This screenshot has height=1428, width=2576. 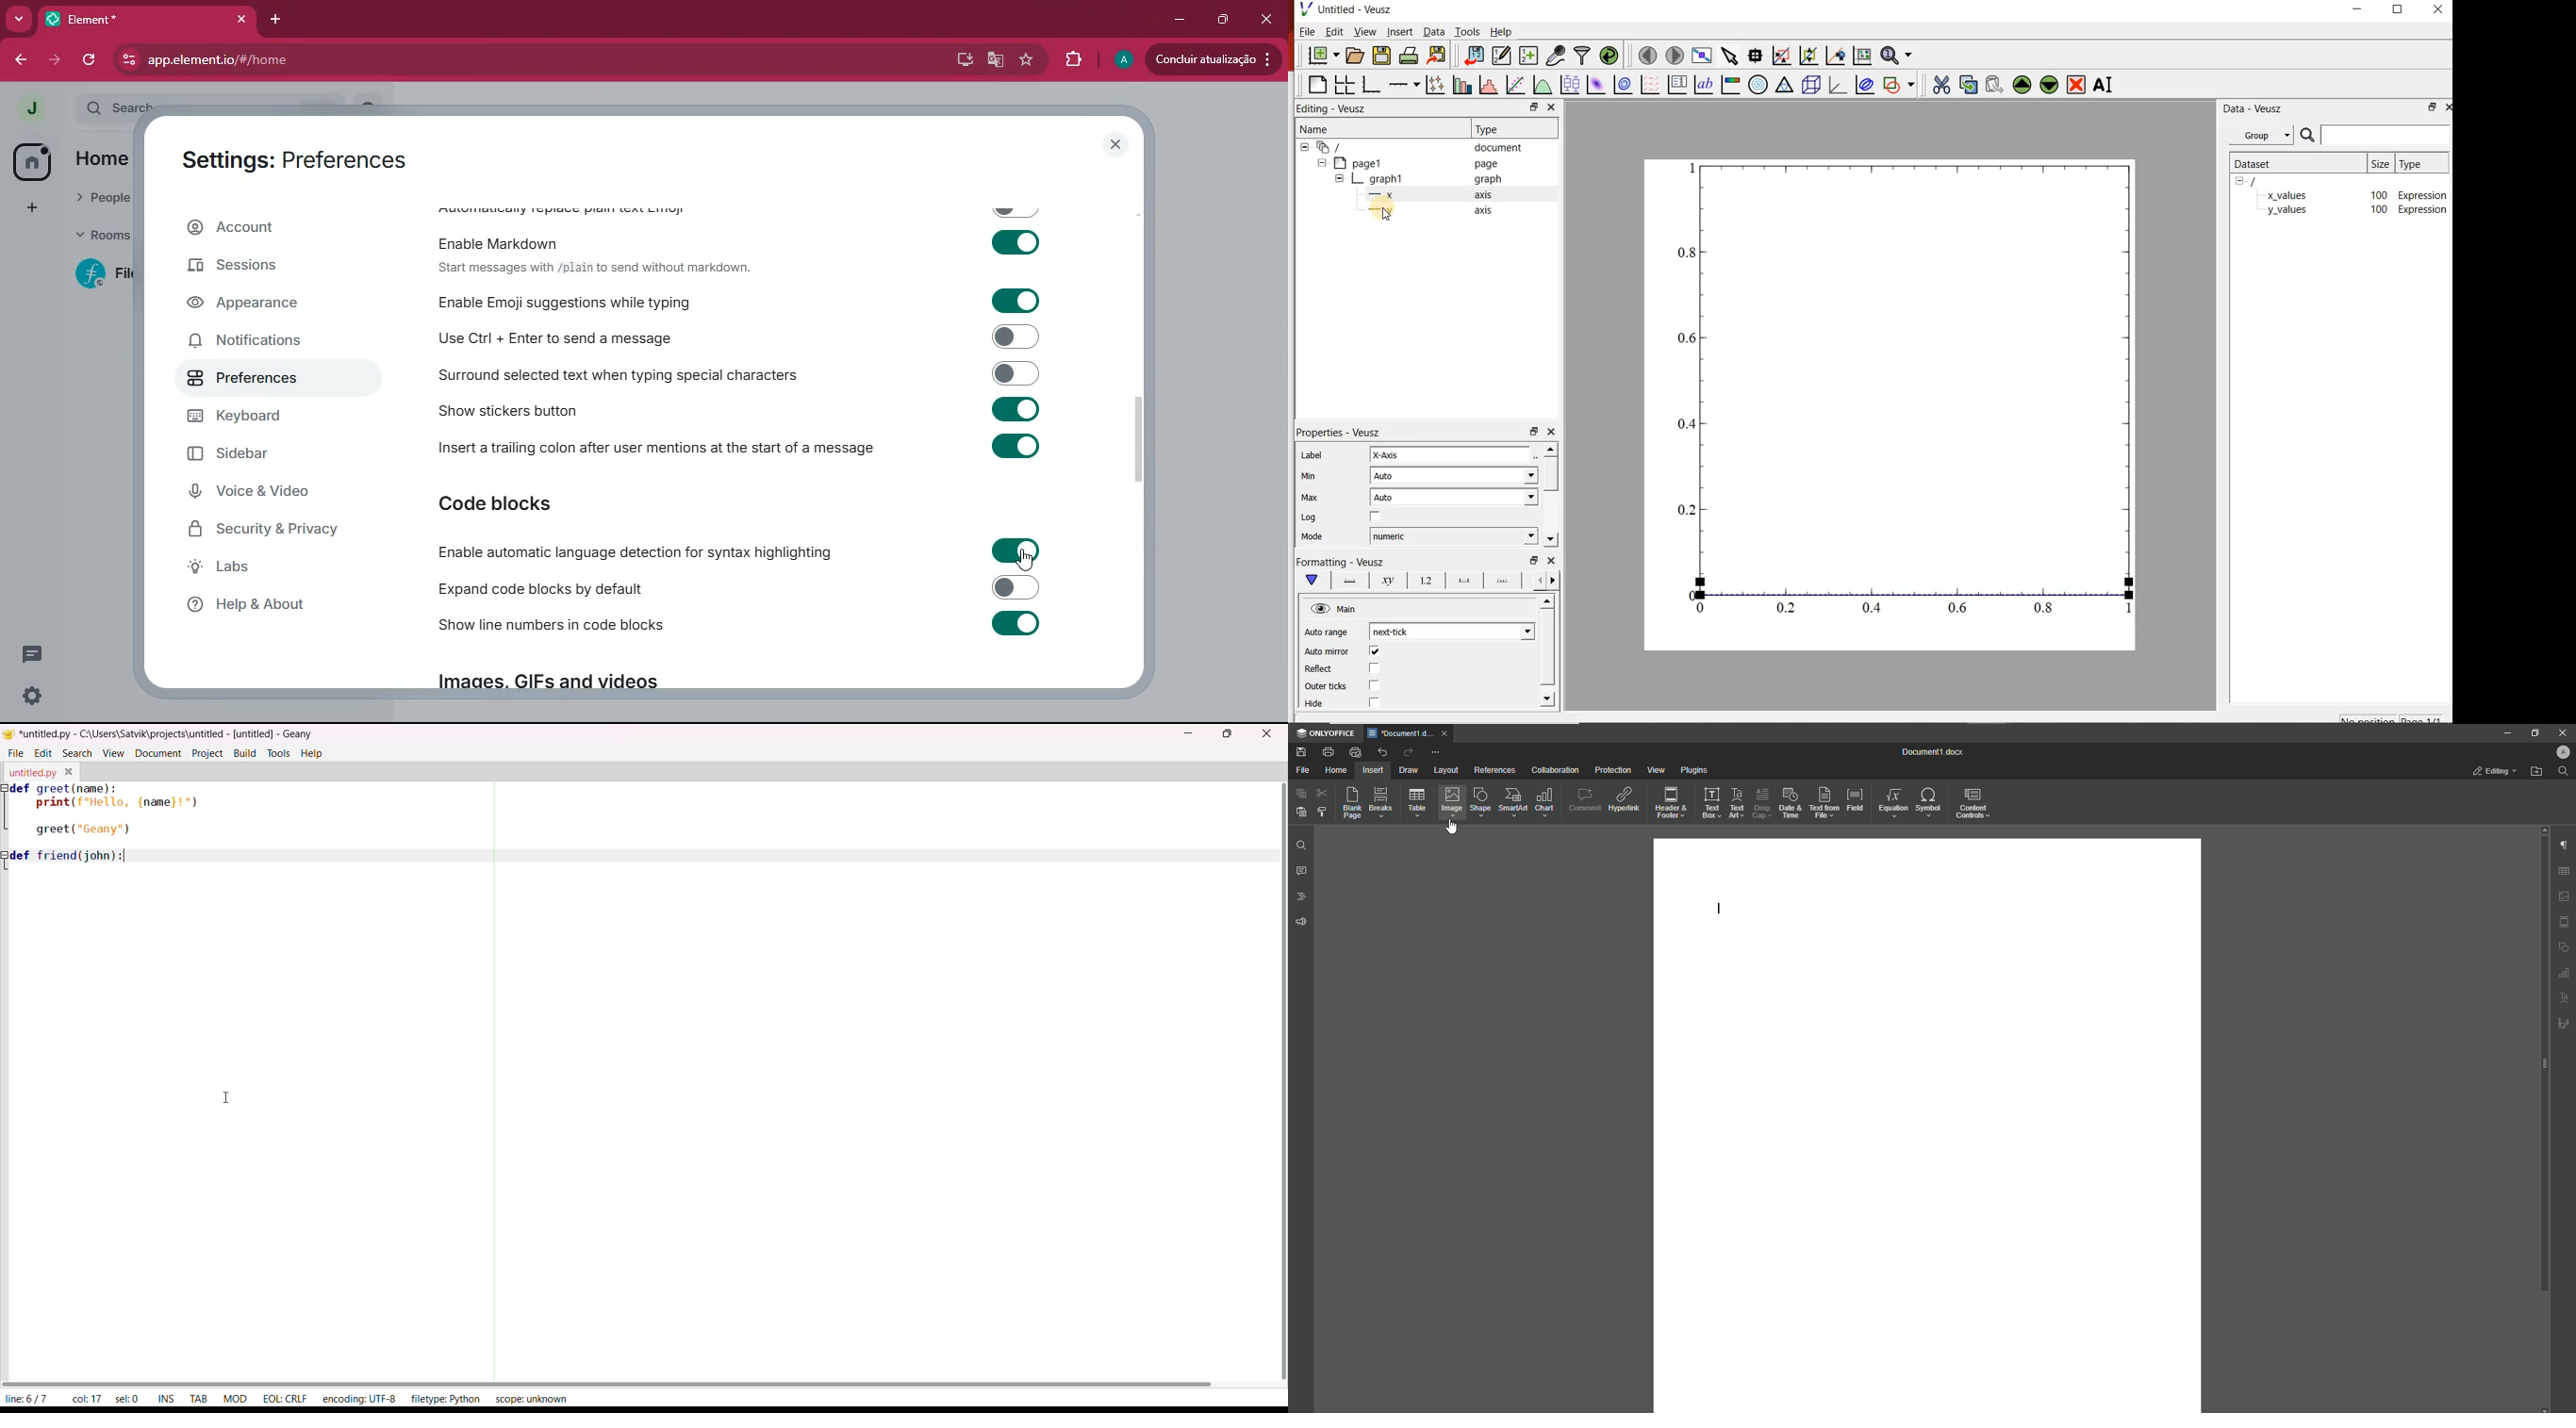 What do you see at coordinates (1450, 827) in the screenshot?
I see `Cursor` at bounding box center [1450, 827].